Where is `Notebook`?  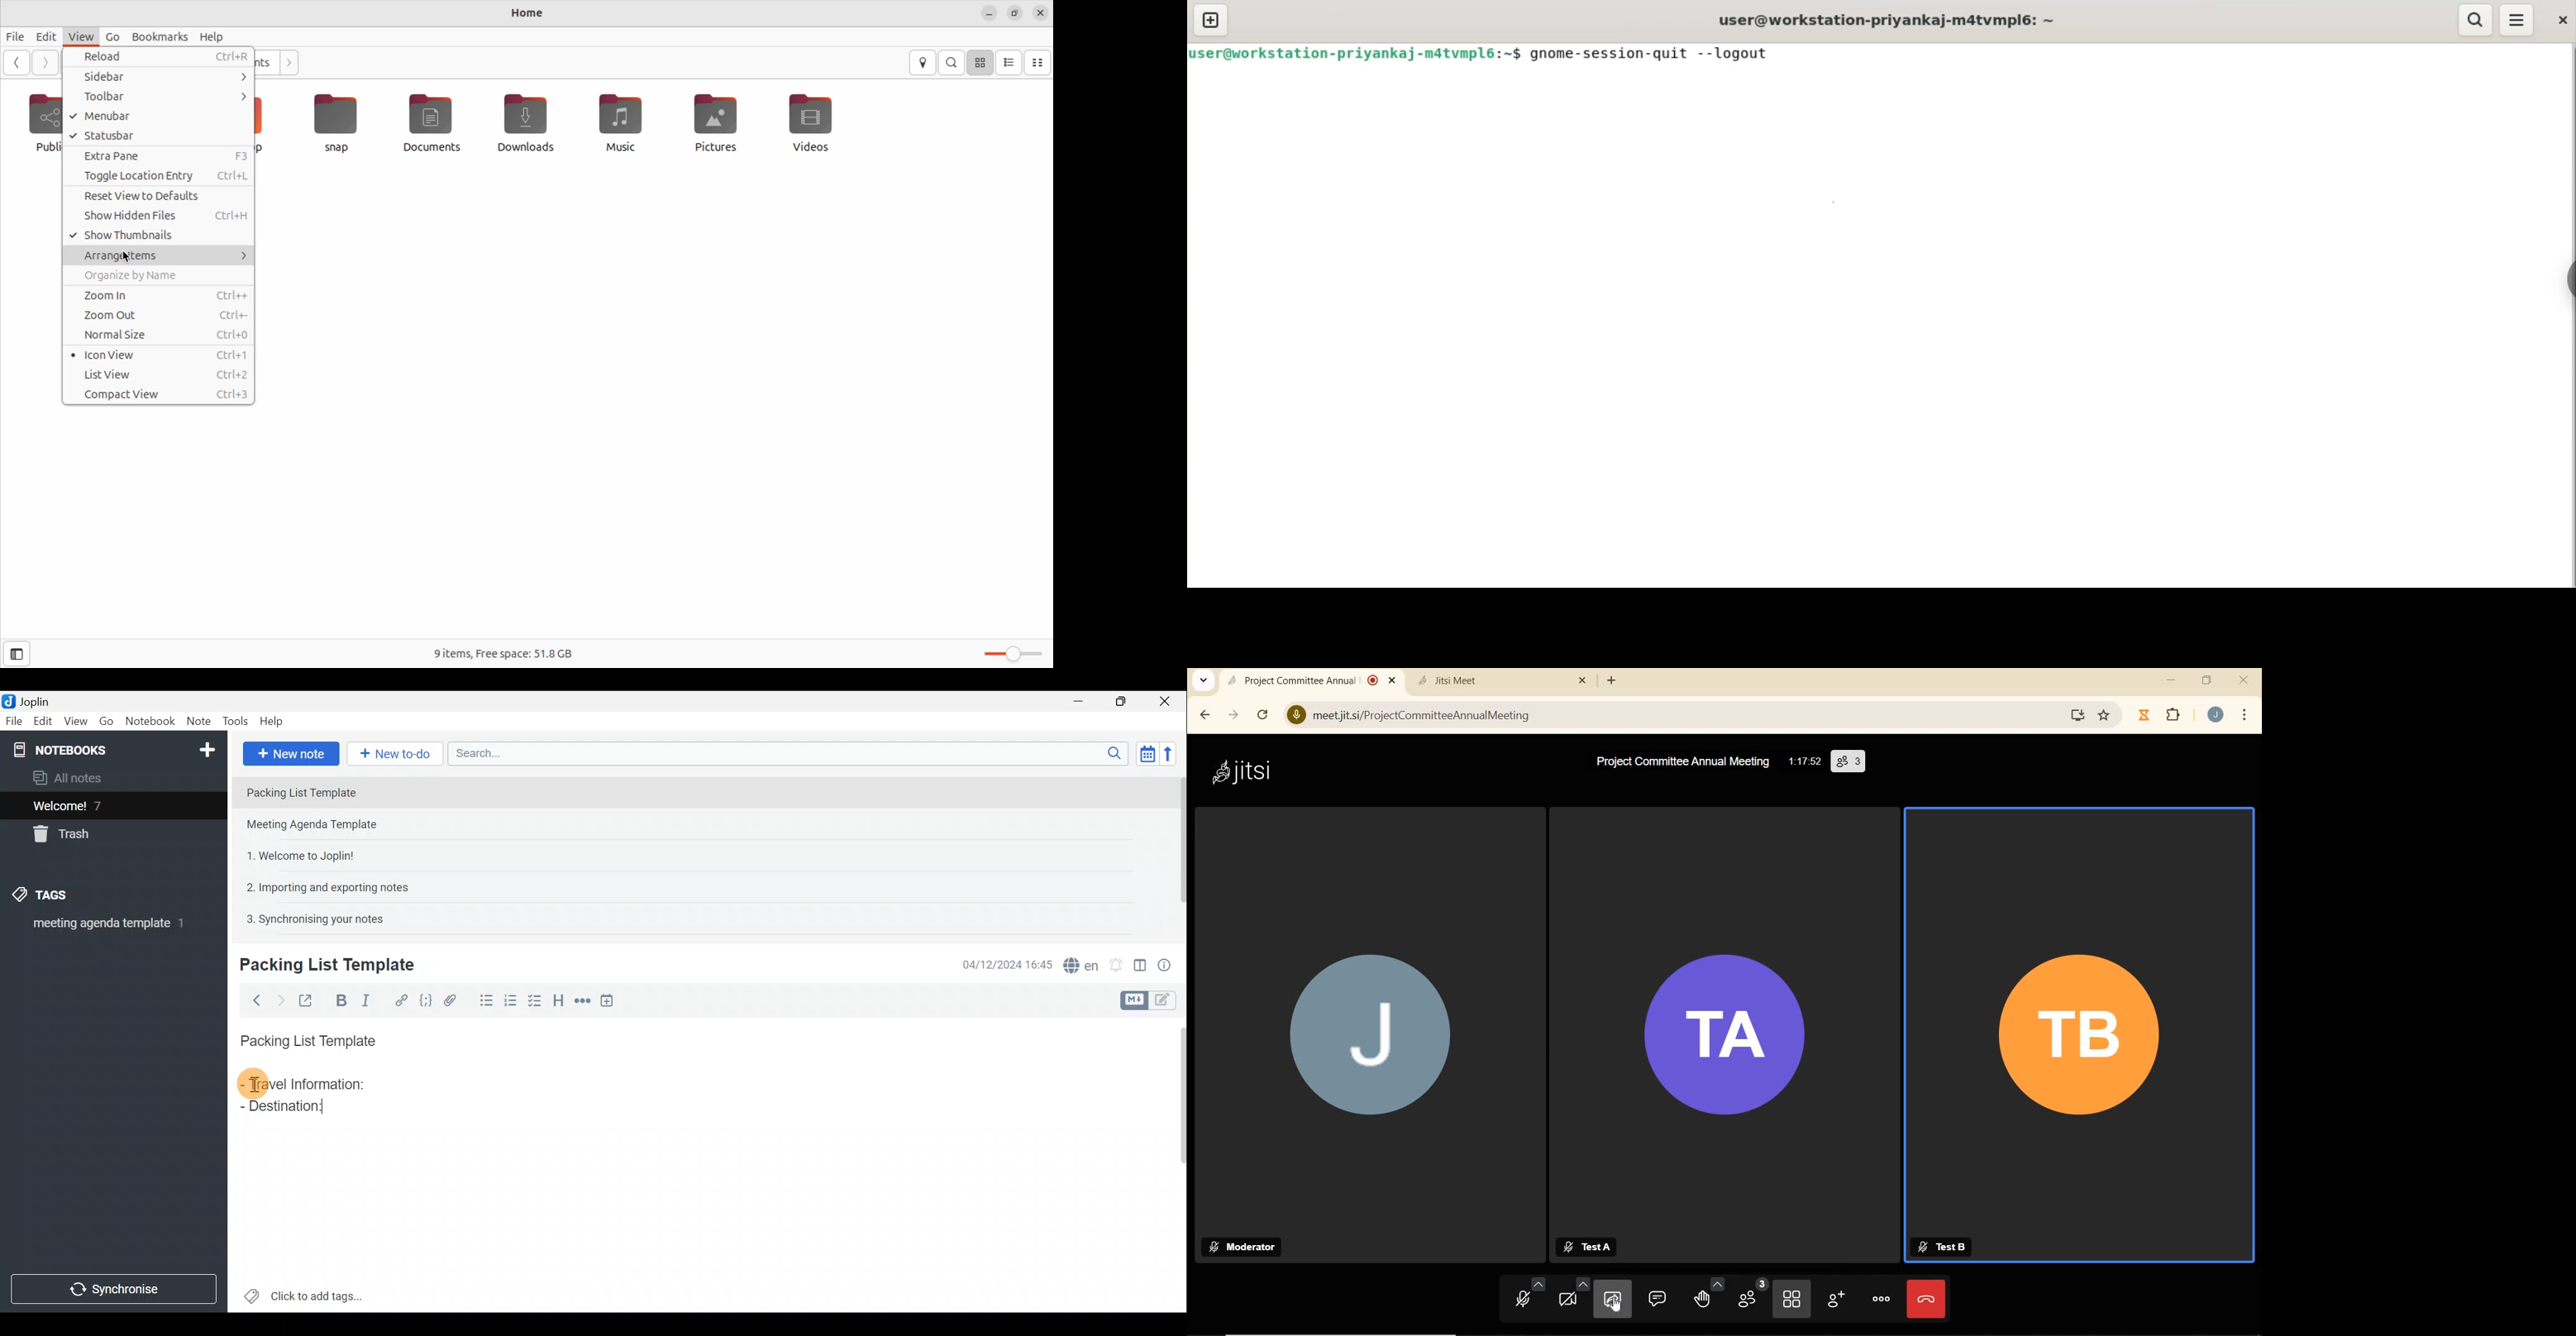 Notebook is located at coordinates (112, 748).